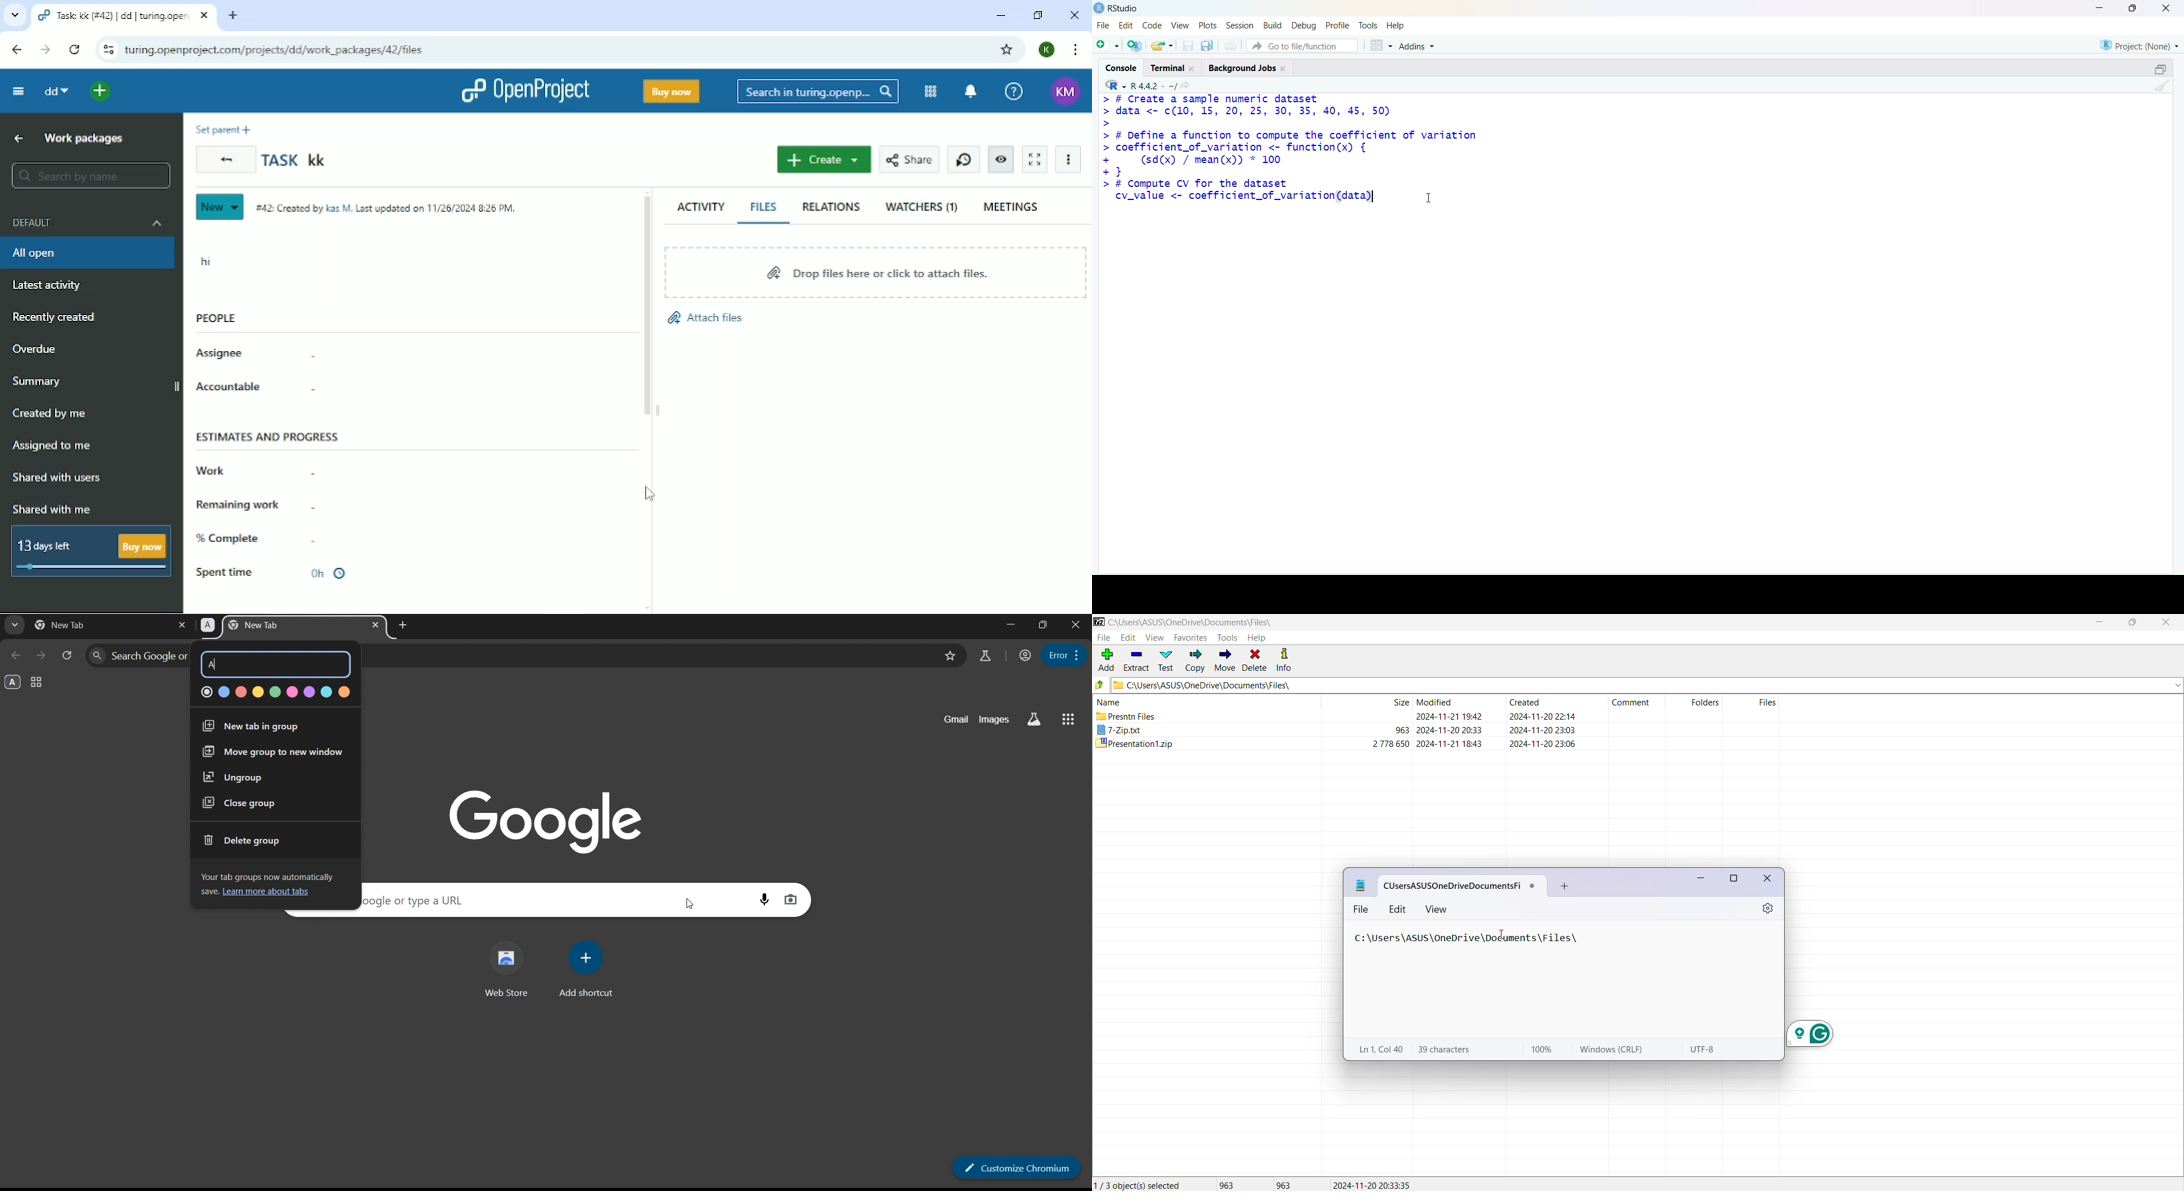 The width and height of the screenshot is (2184, 1204). Describe the element at coordinates (71, 625) in the screenshot. I see `current page` at that location.